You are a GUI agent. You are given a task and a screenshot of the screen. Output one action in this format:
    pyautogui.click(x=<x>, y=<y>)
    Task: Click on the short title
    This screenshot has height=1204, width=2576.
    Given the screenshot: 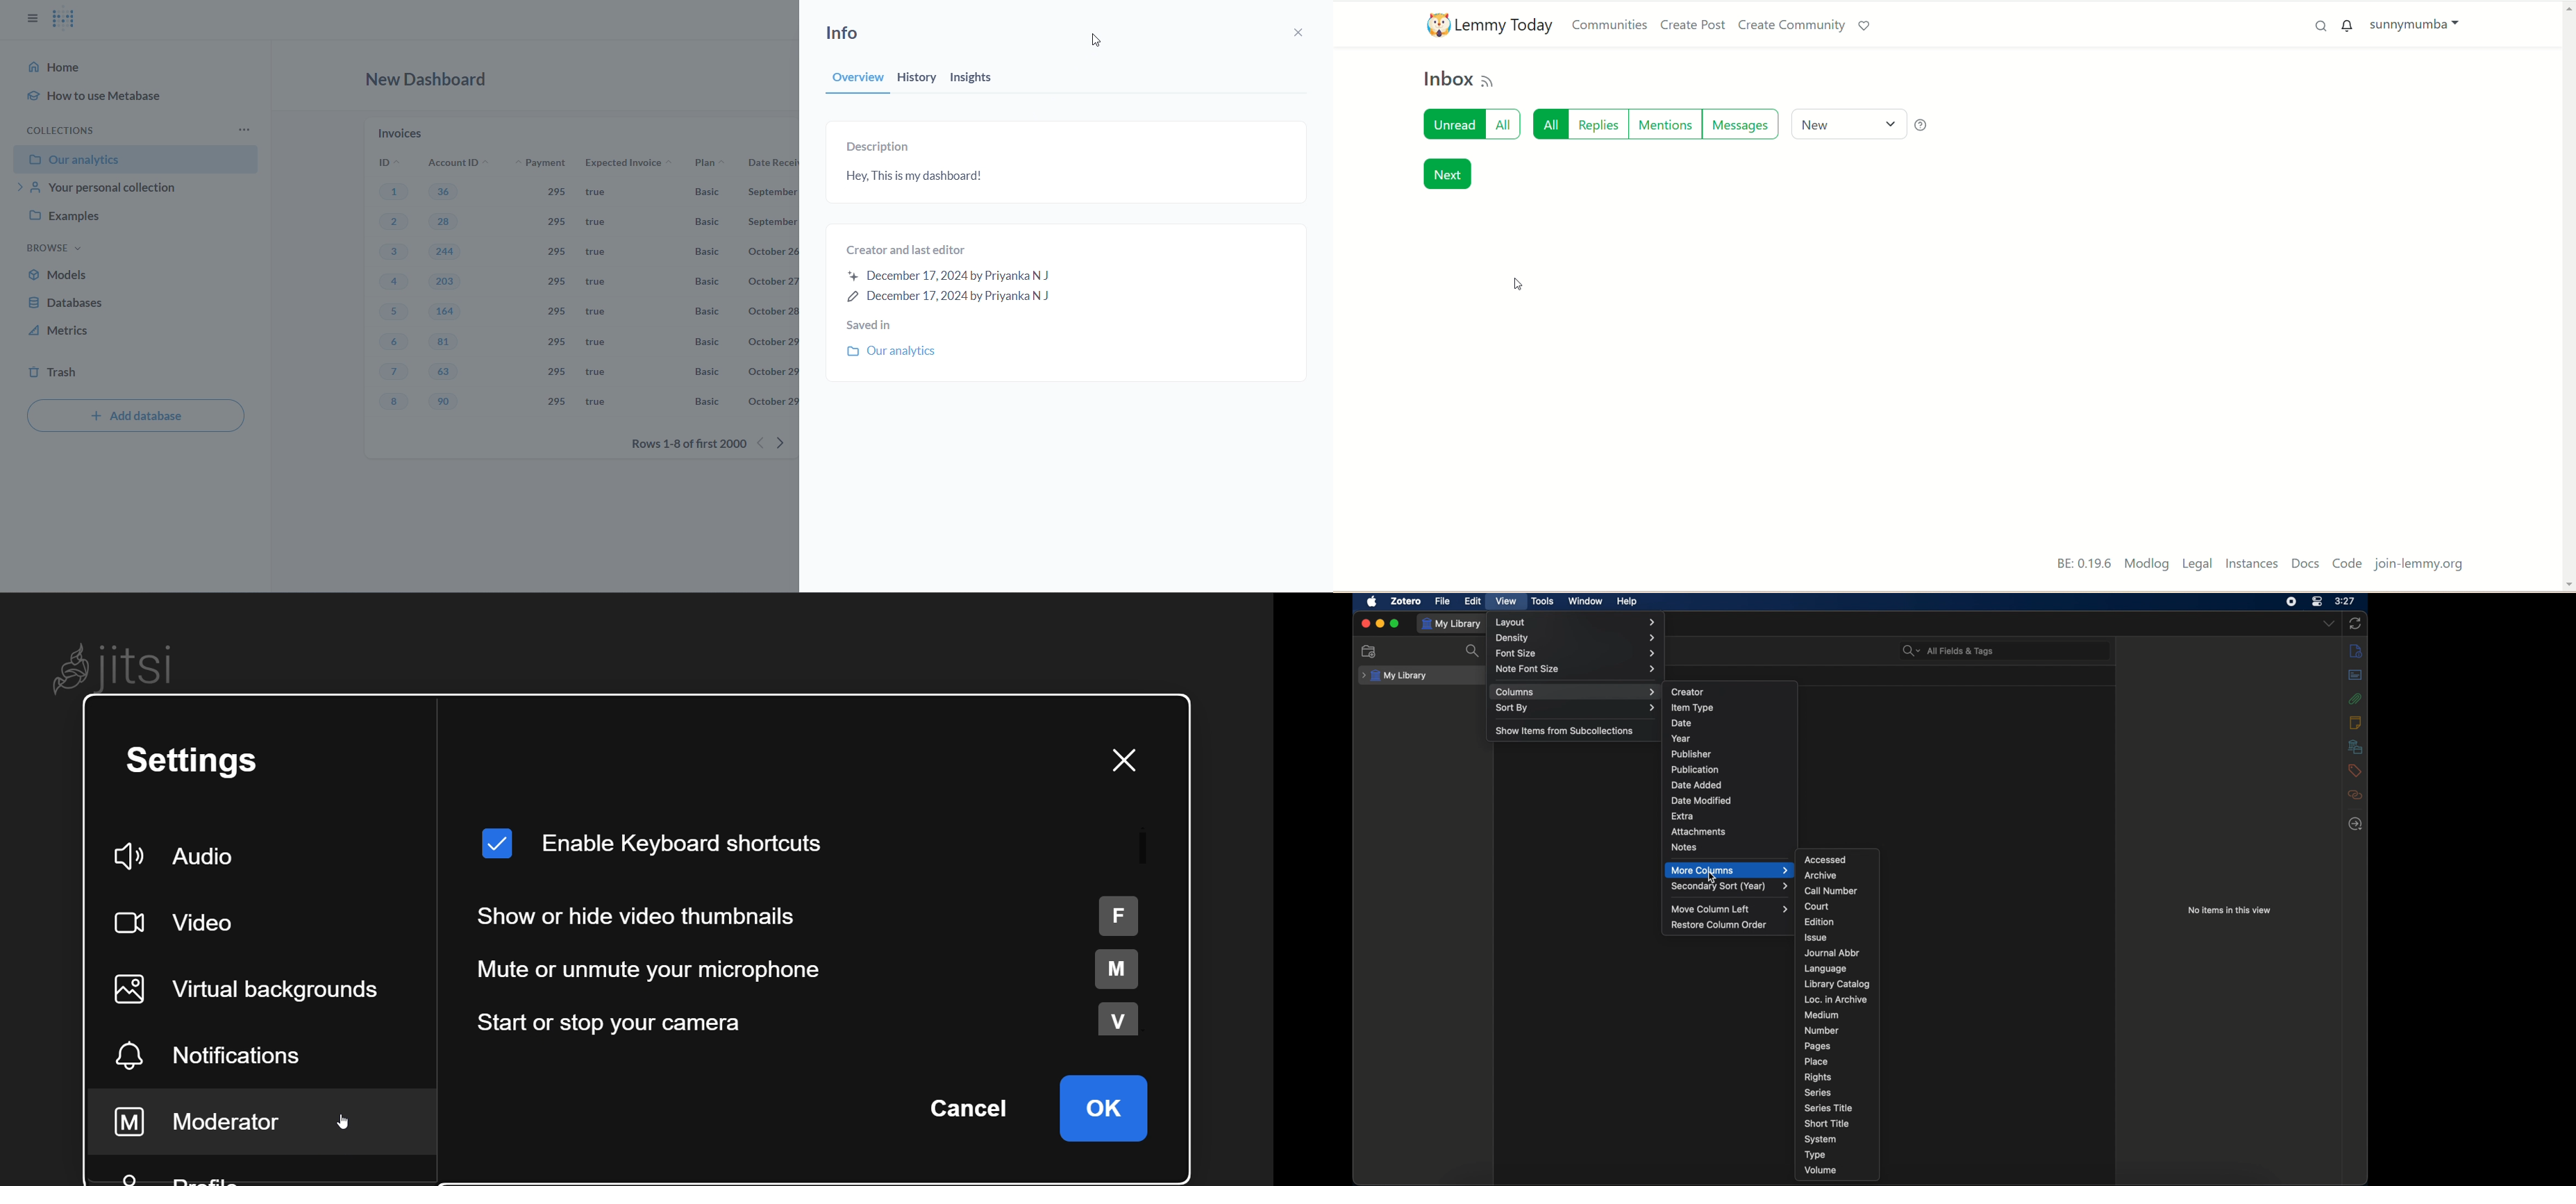 What is the action you would take?
    pyautogui.click(x=1828, y=1123)
    